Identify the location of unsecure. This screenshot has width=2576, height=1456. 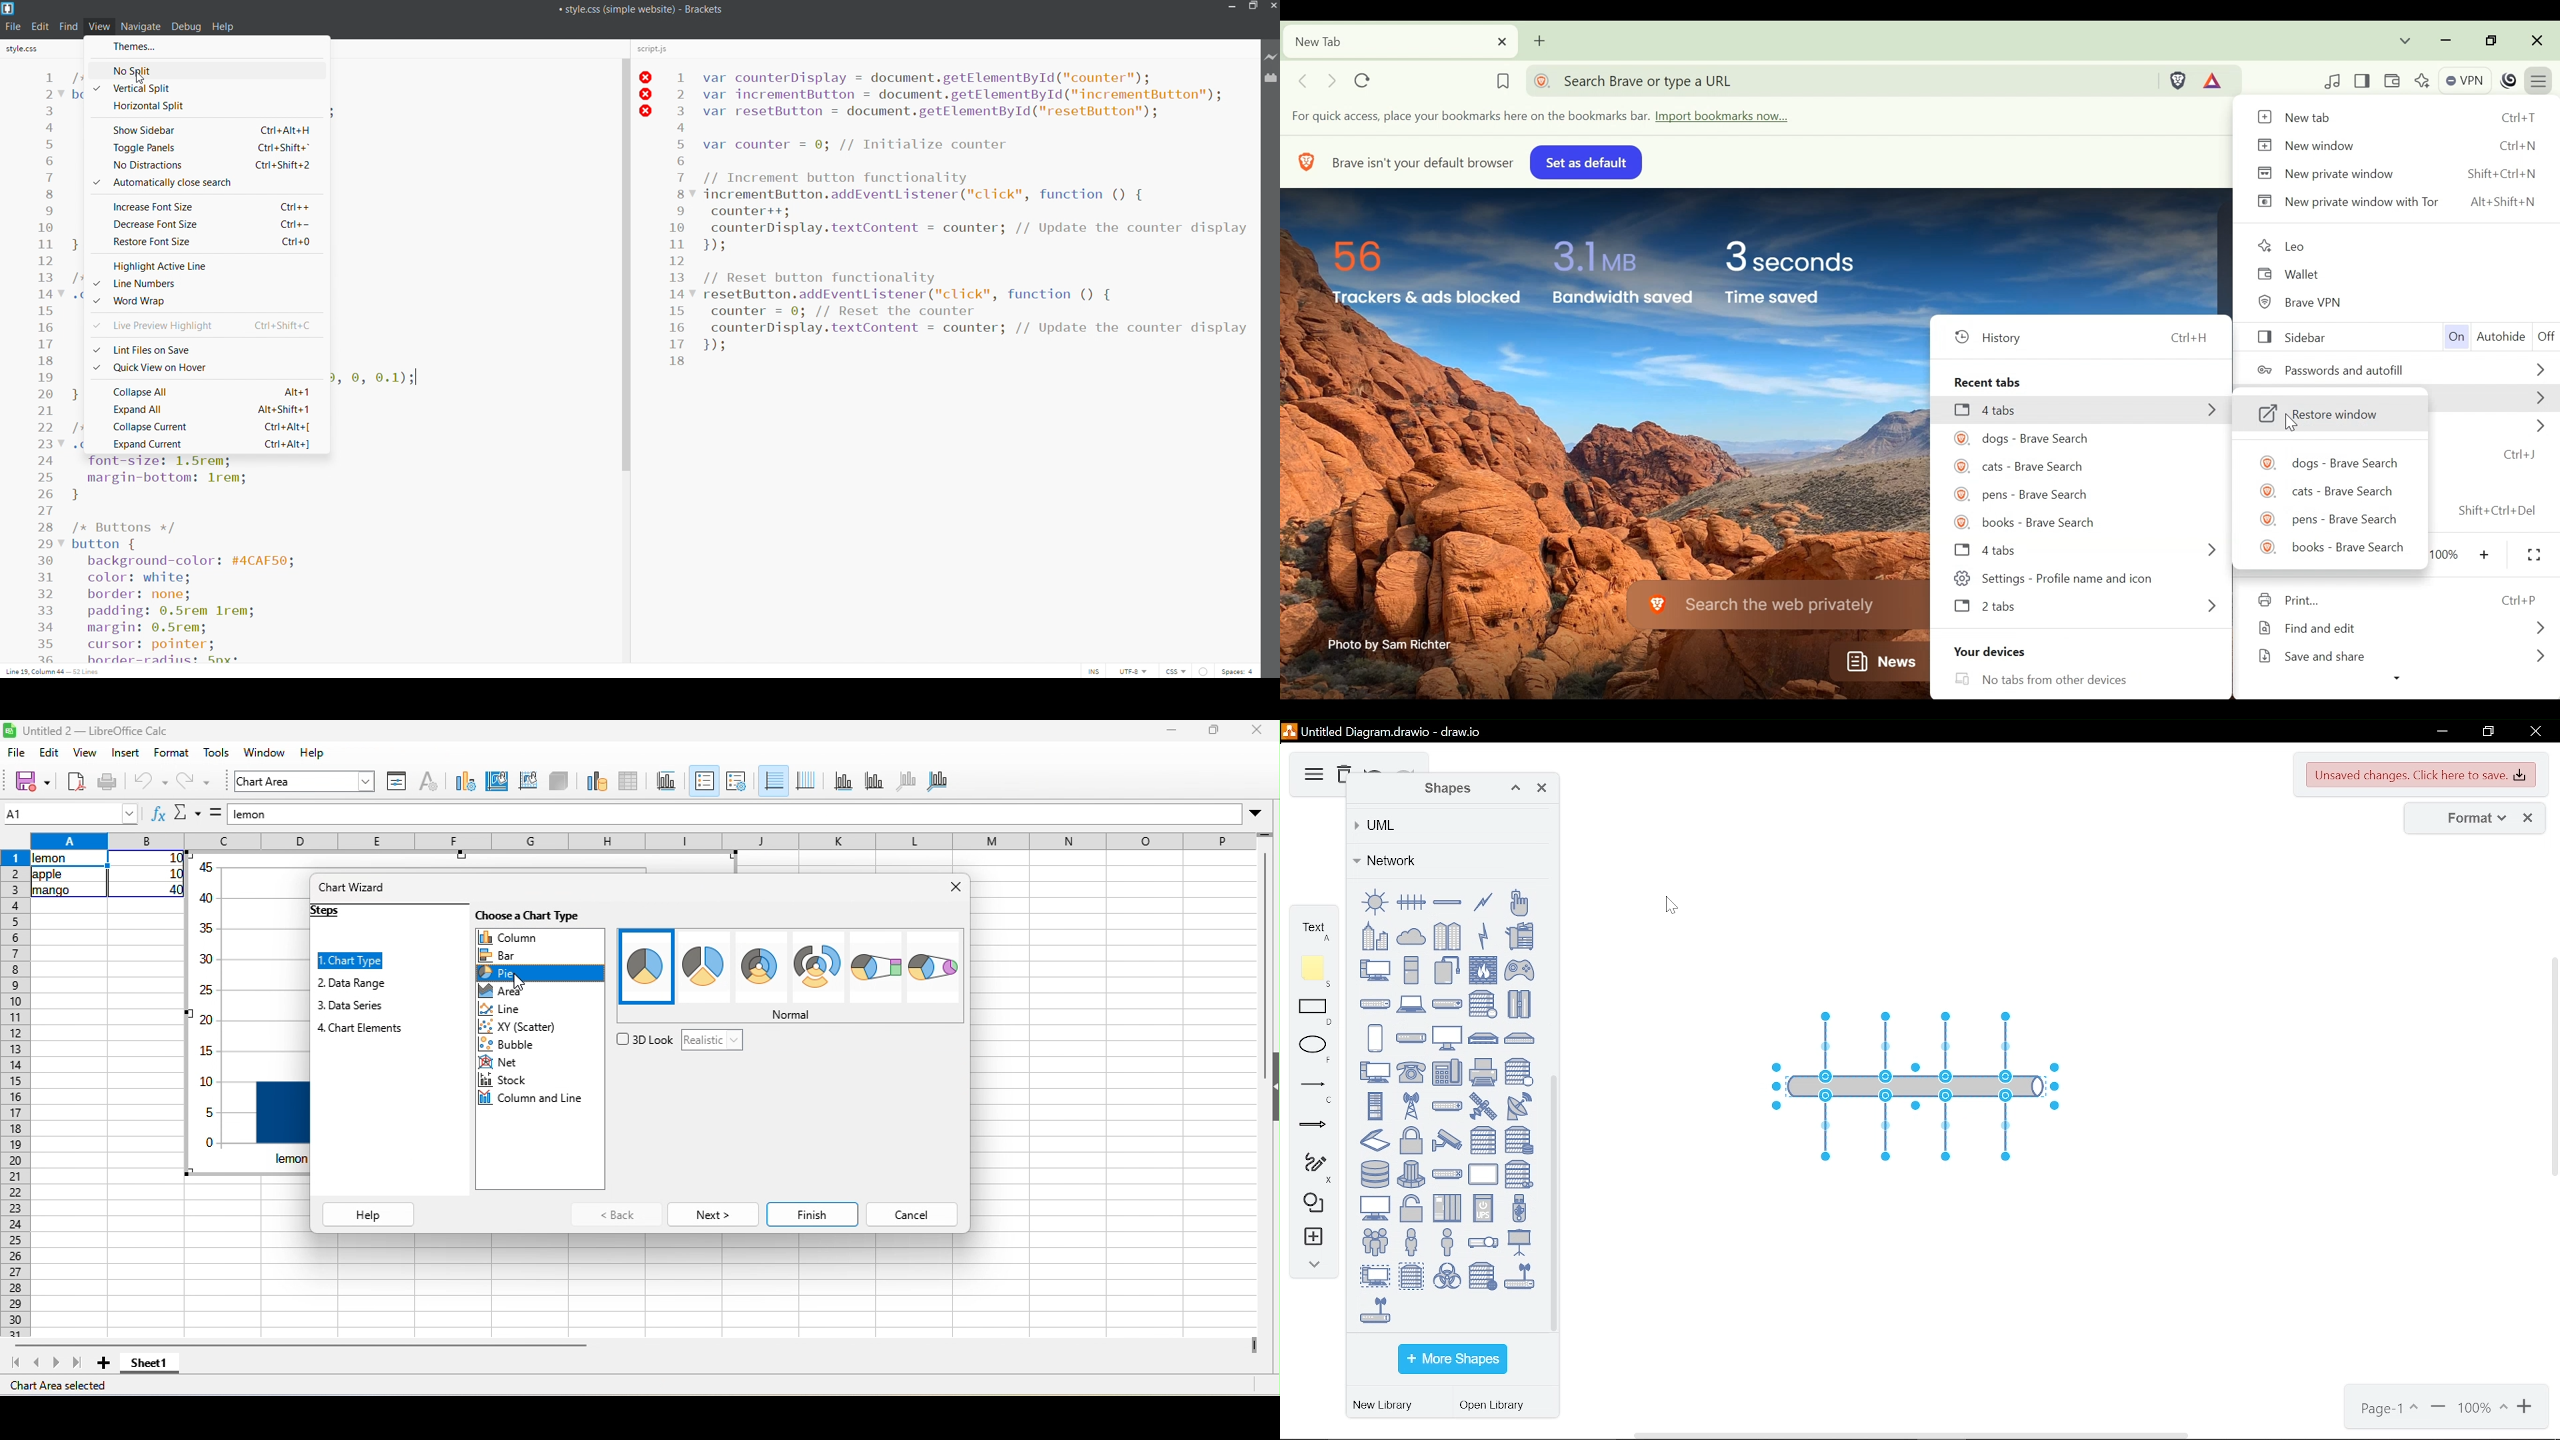
(1411, 1209).